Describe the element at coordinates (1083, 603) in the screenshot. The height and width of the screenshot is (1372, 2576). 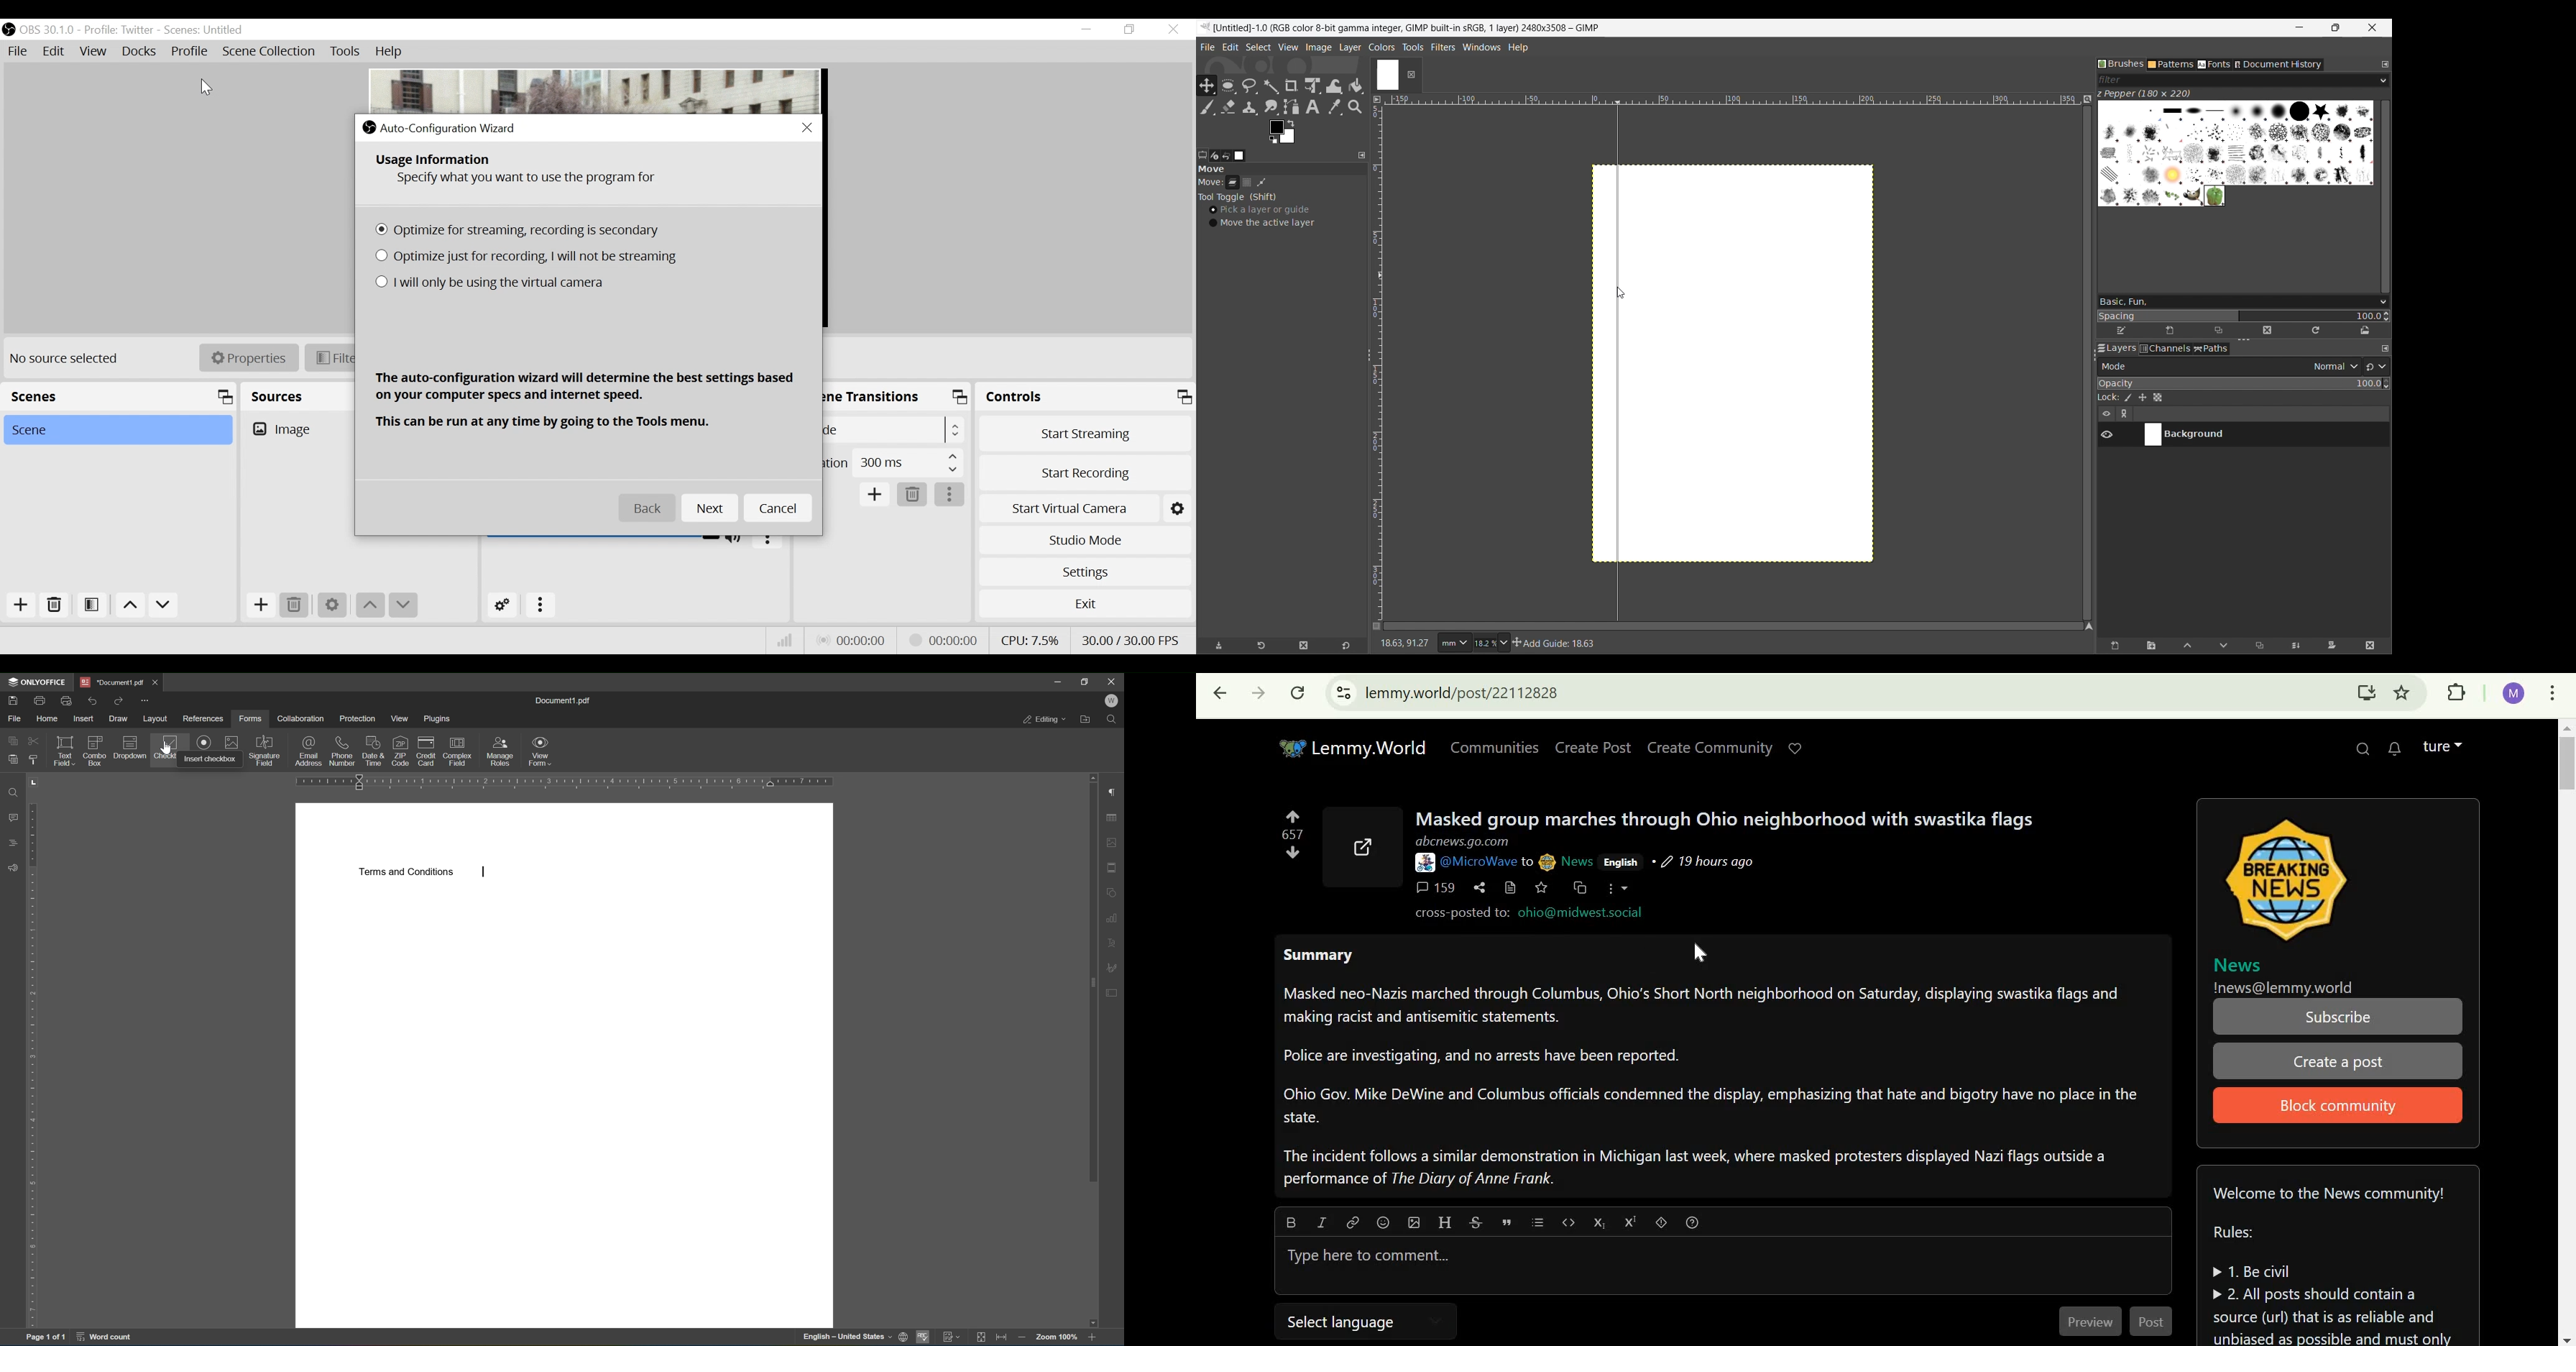
I see `Exit` at that location.